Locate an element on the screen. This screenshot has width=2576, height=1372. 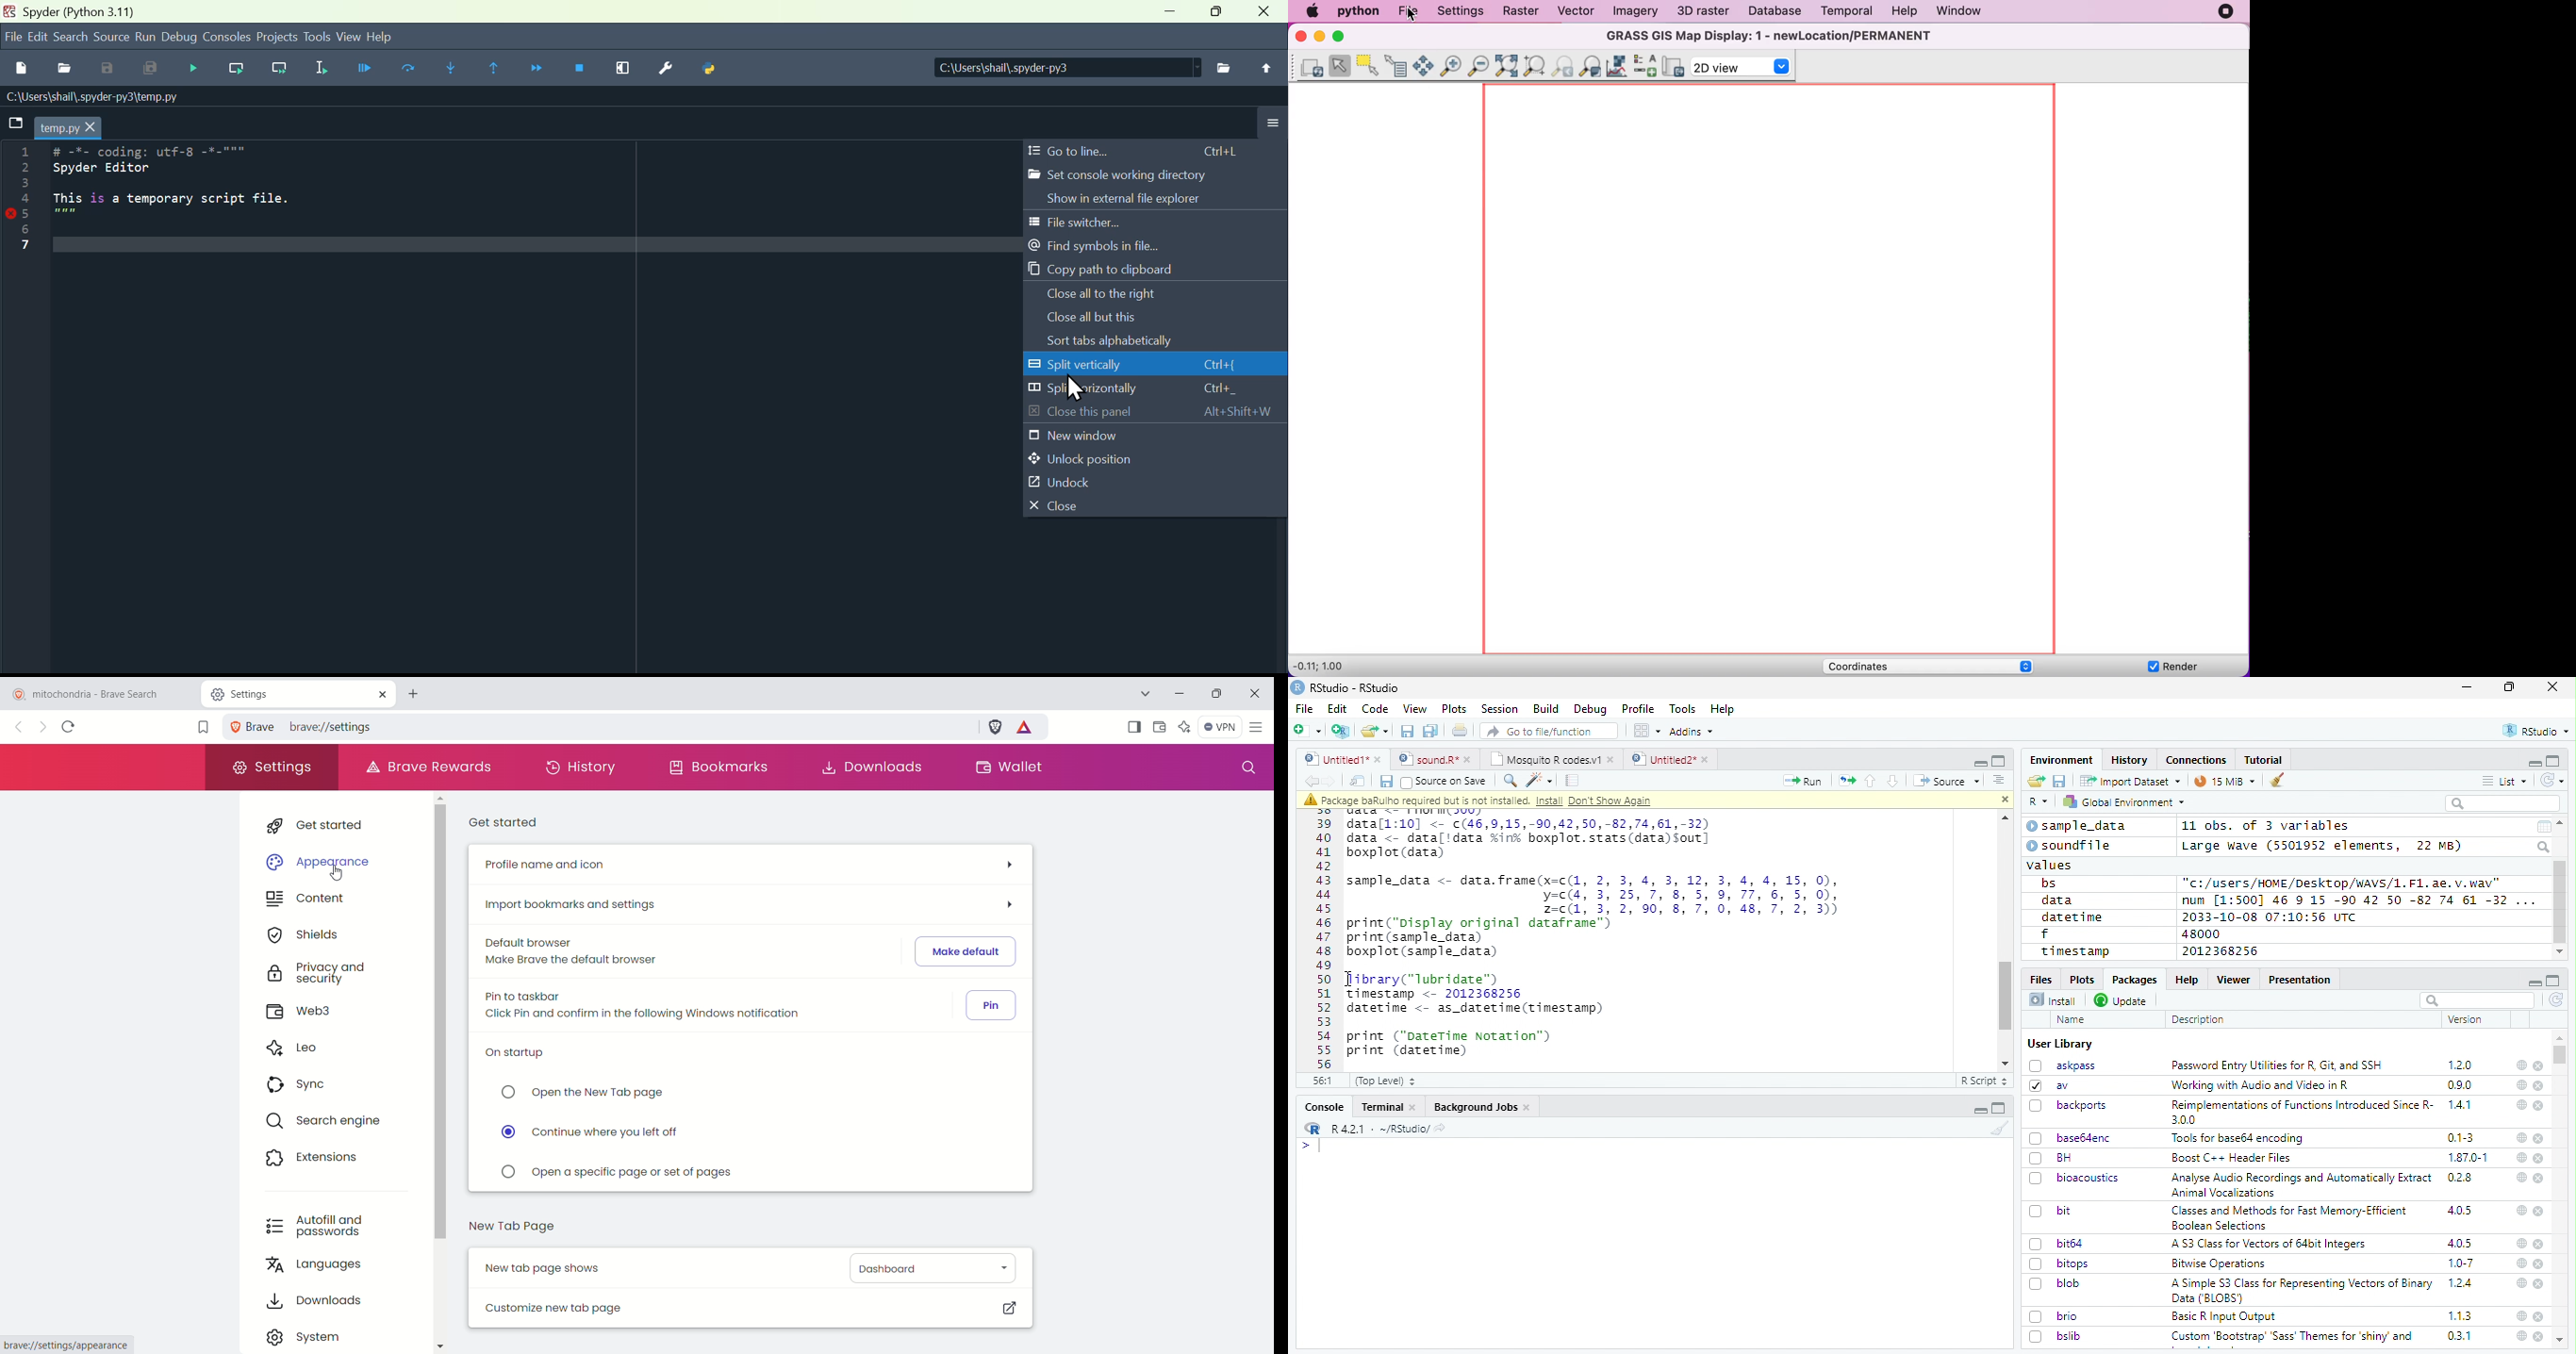
Scroll bar is located at coordinates (2561, 902).